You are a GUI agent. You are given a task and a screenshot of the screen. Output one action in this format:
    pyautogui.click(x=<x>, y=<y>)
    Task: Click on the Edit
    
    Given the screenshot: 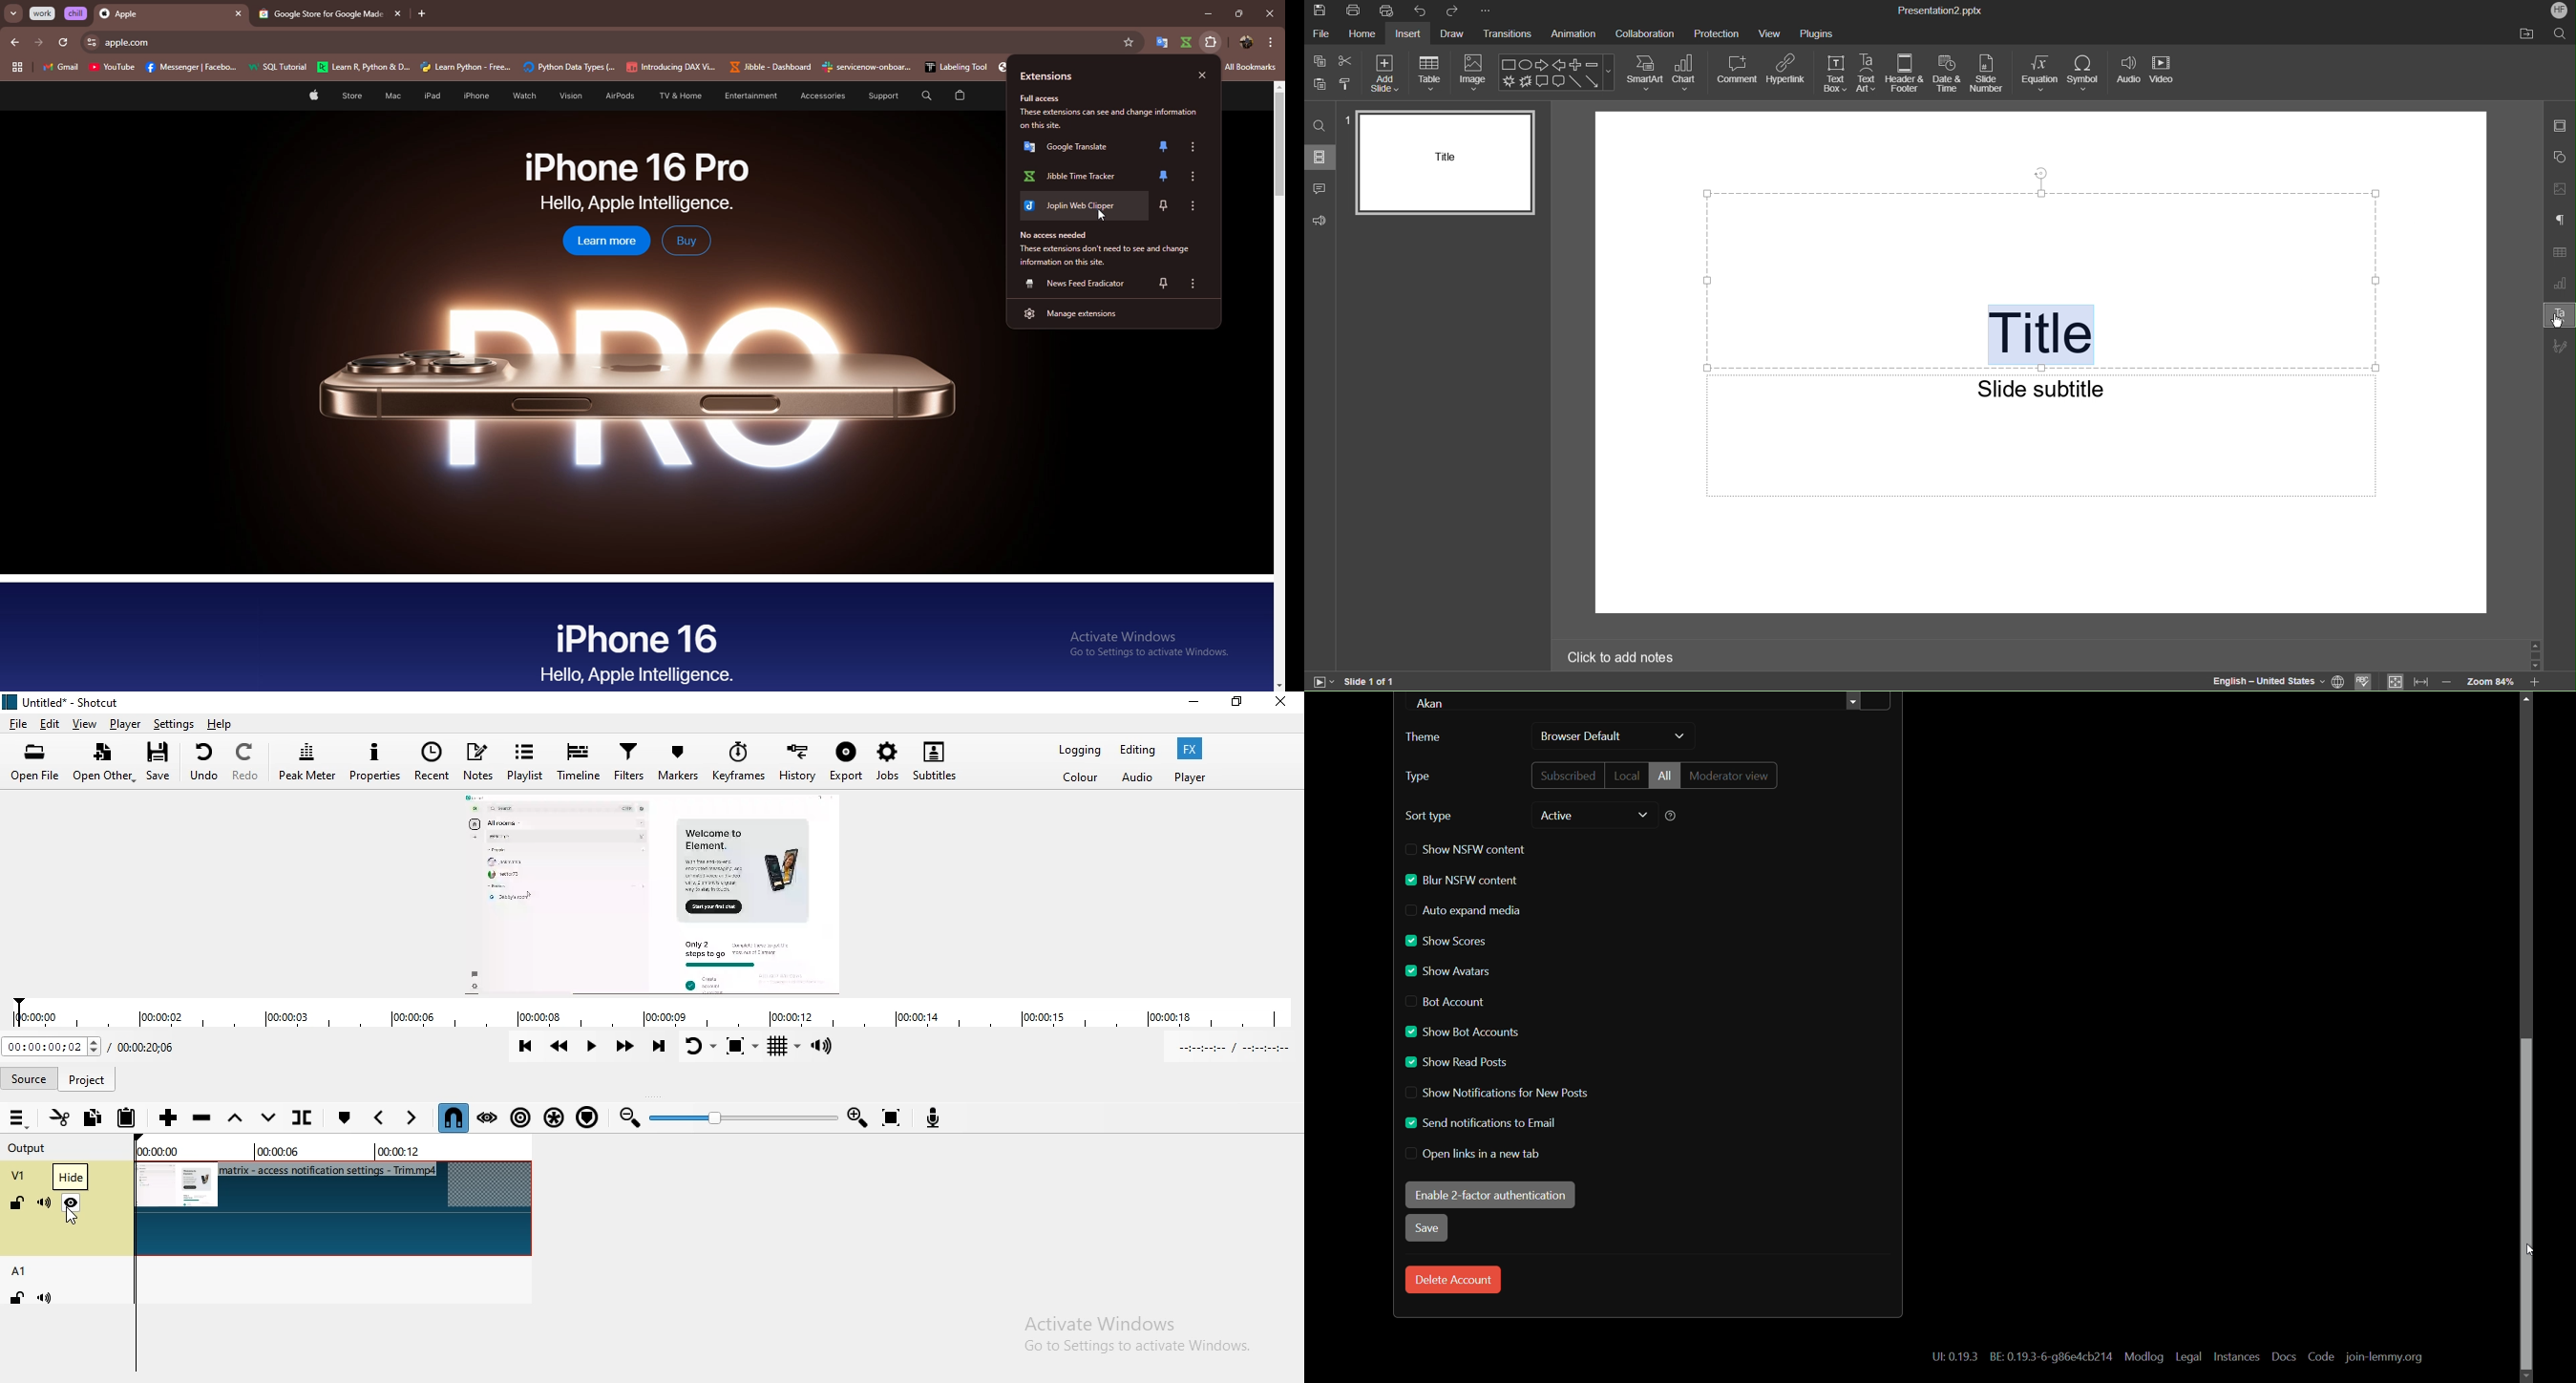 What is the action you would take?
    pyautogui.click(x=52, y=724)
    